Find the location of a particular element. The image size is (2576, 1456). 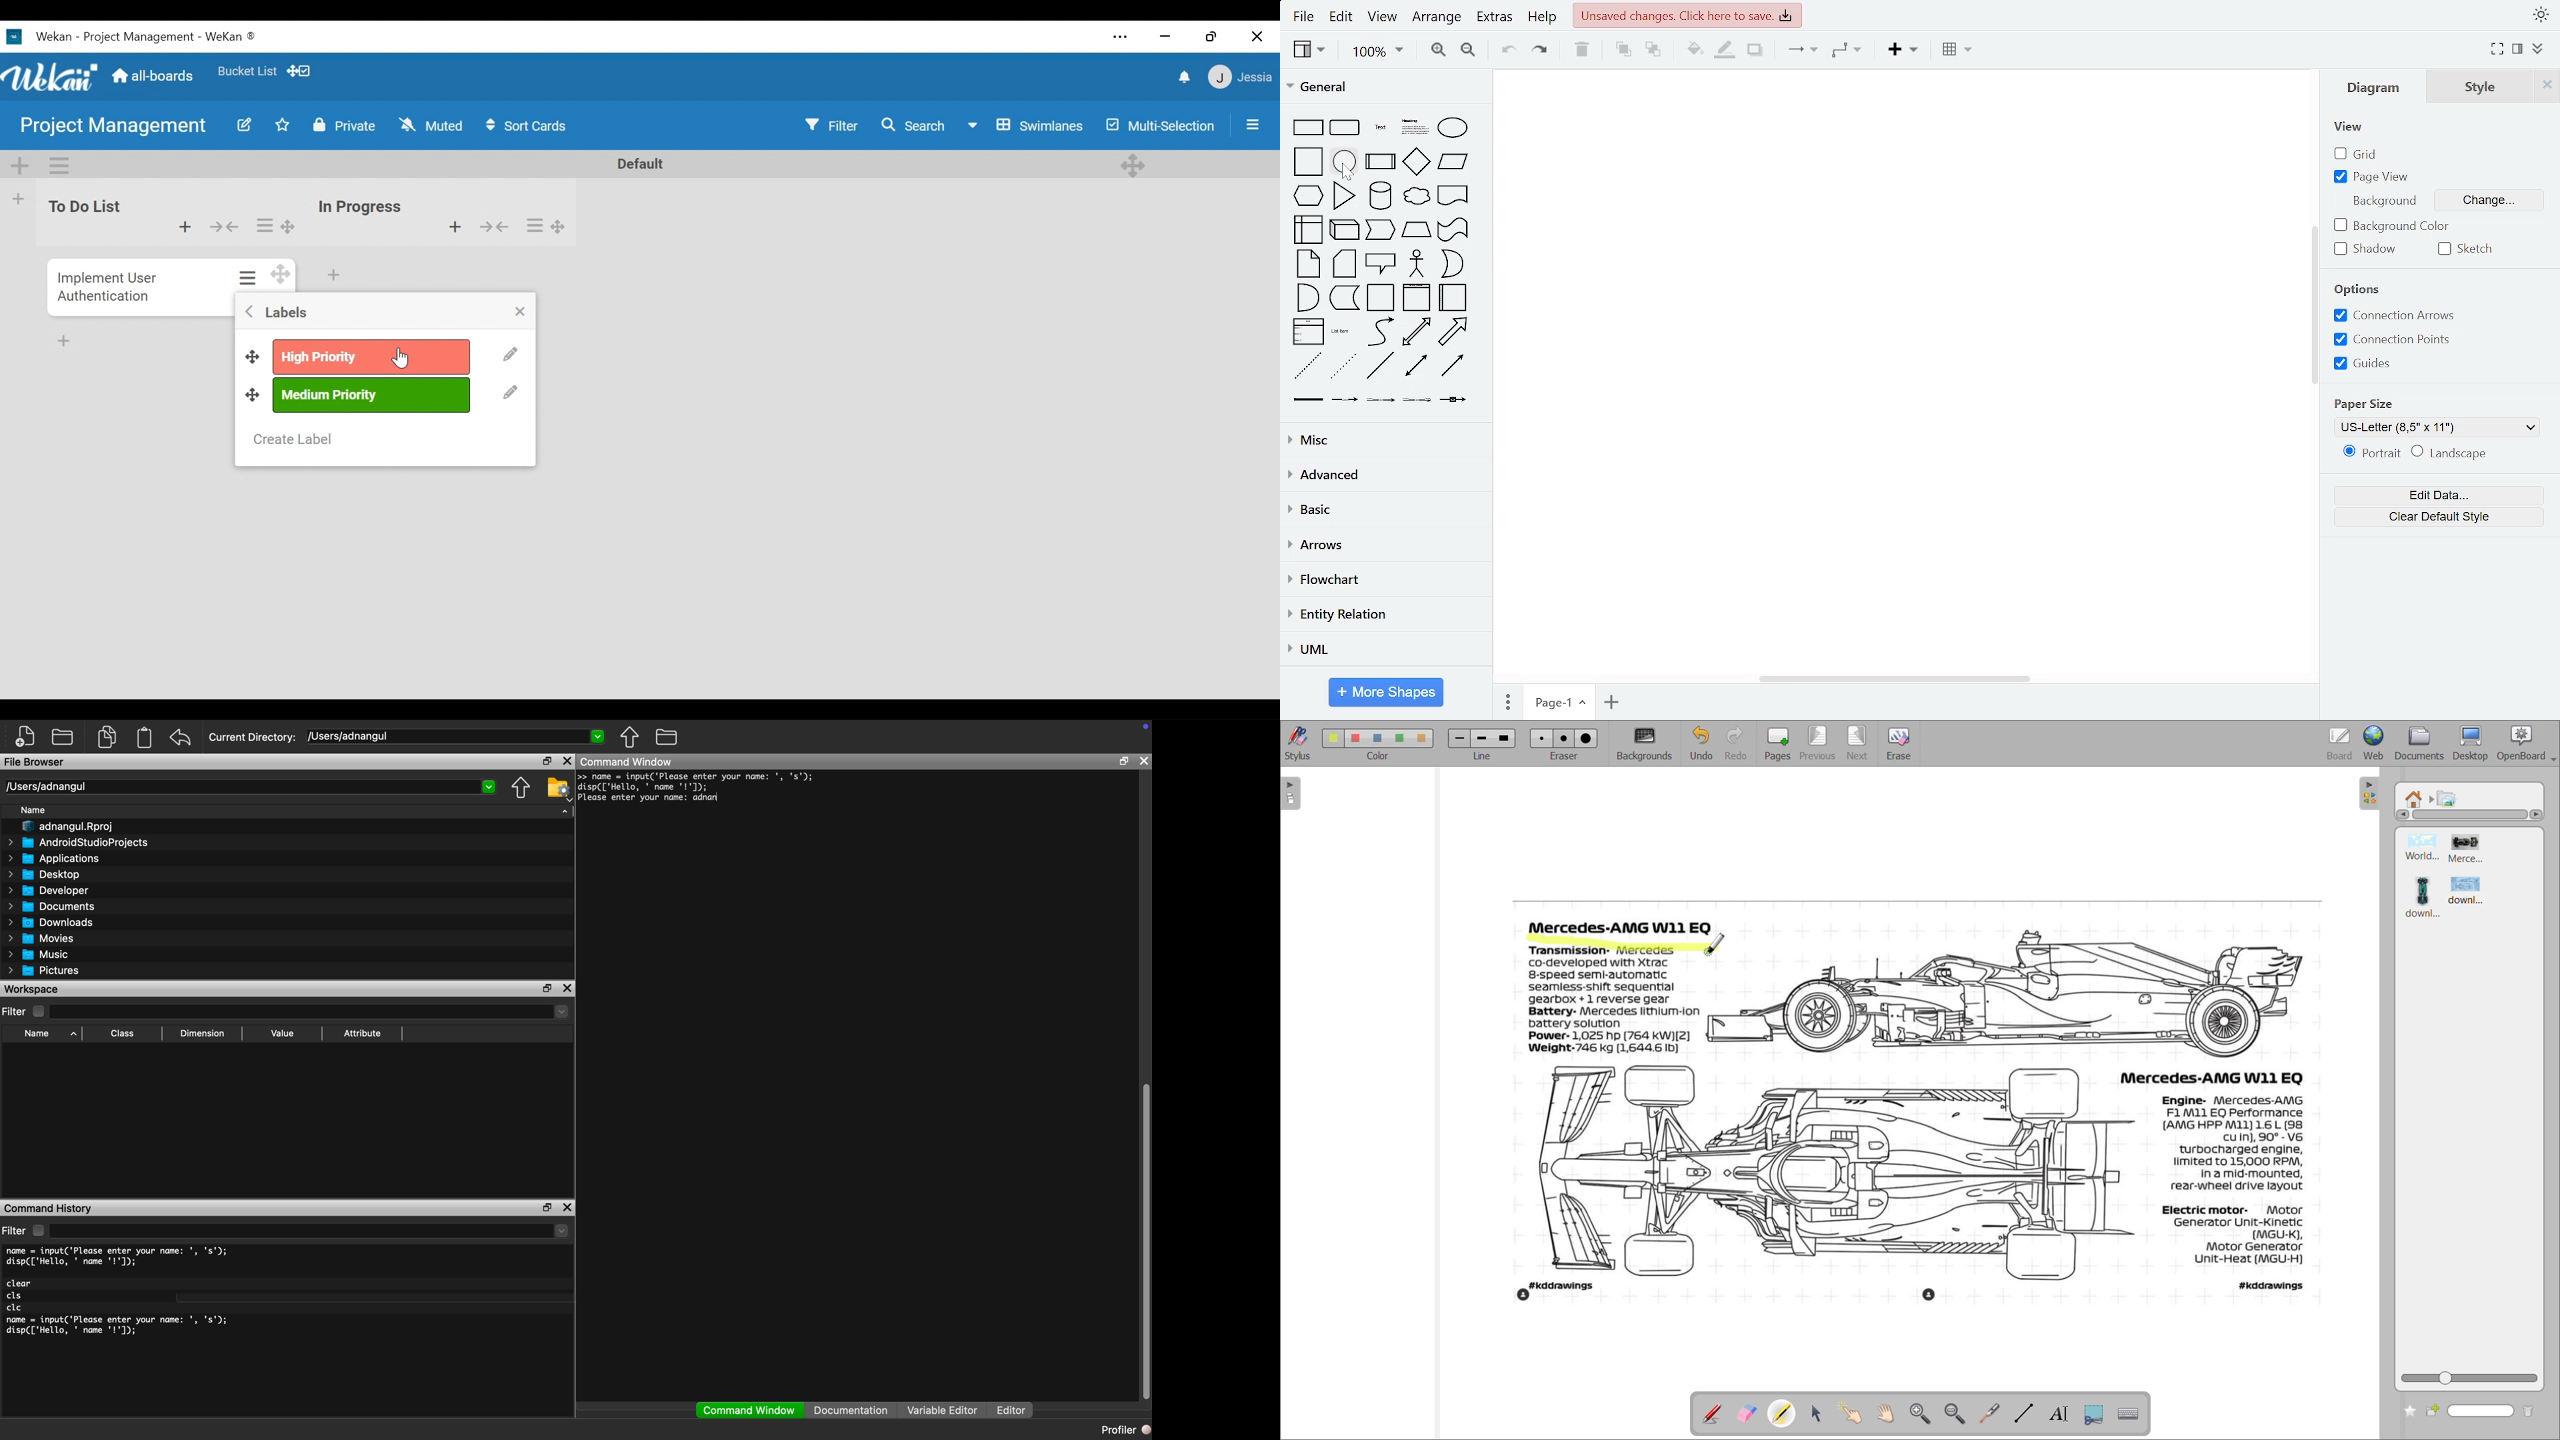

line 1 is located at coordinates (1459, 738).